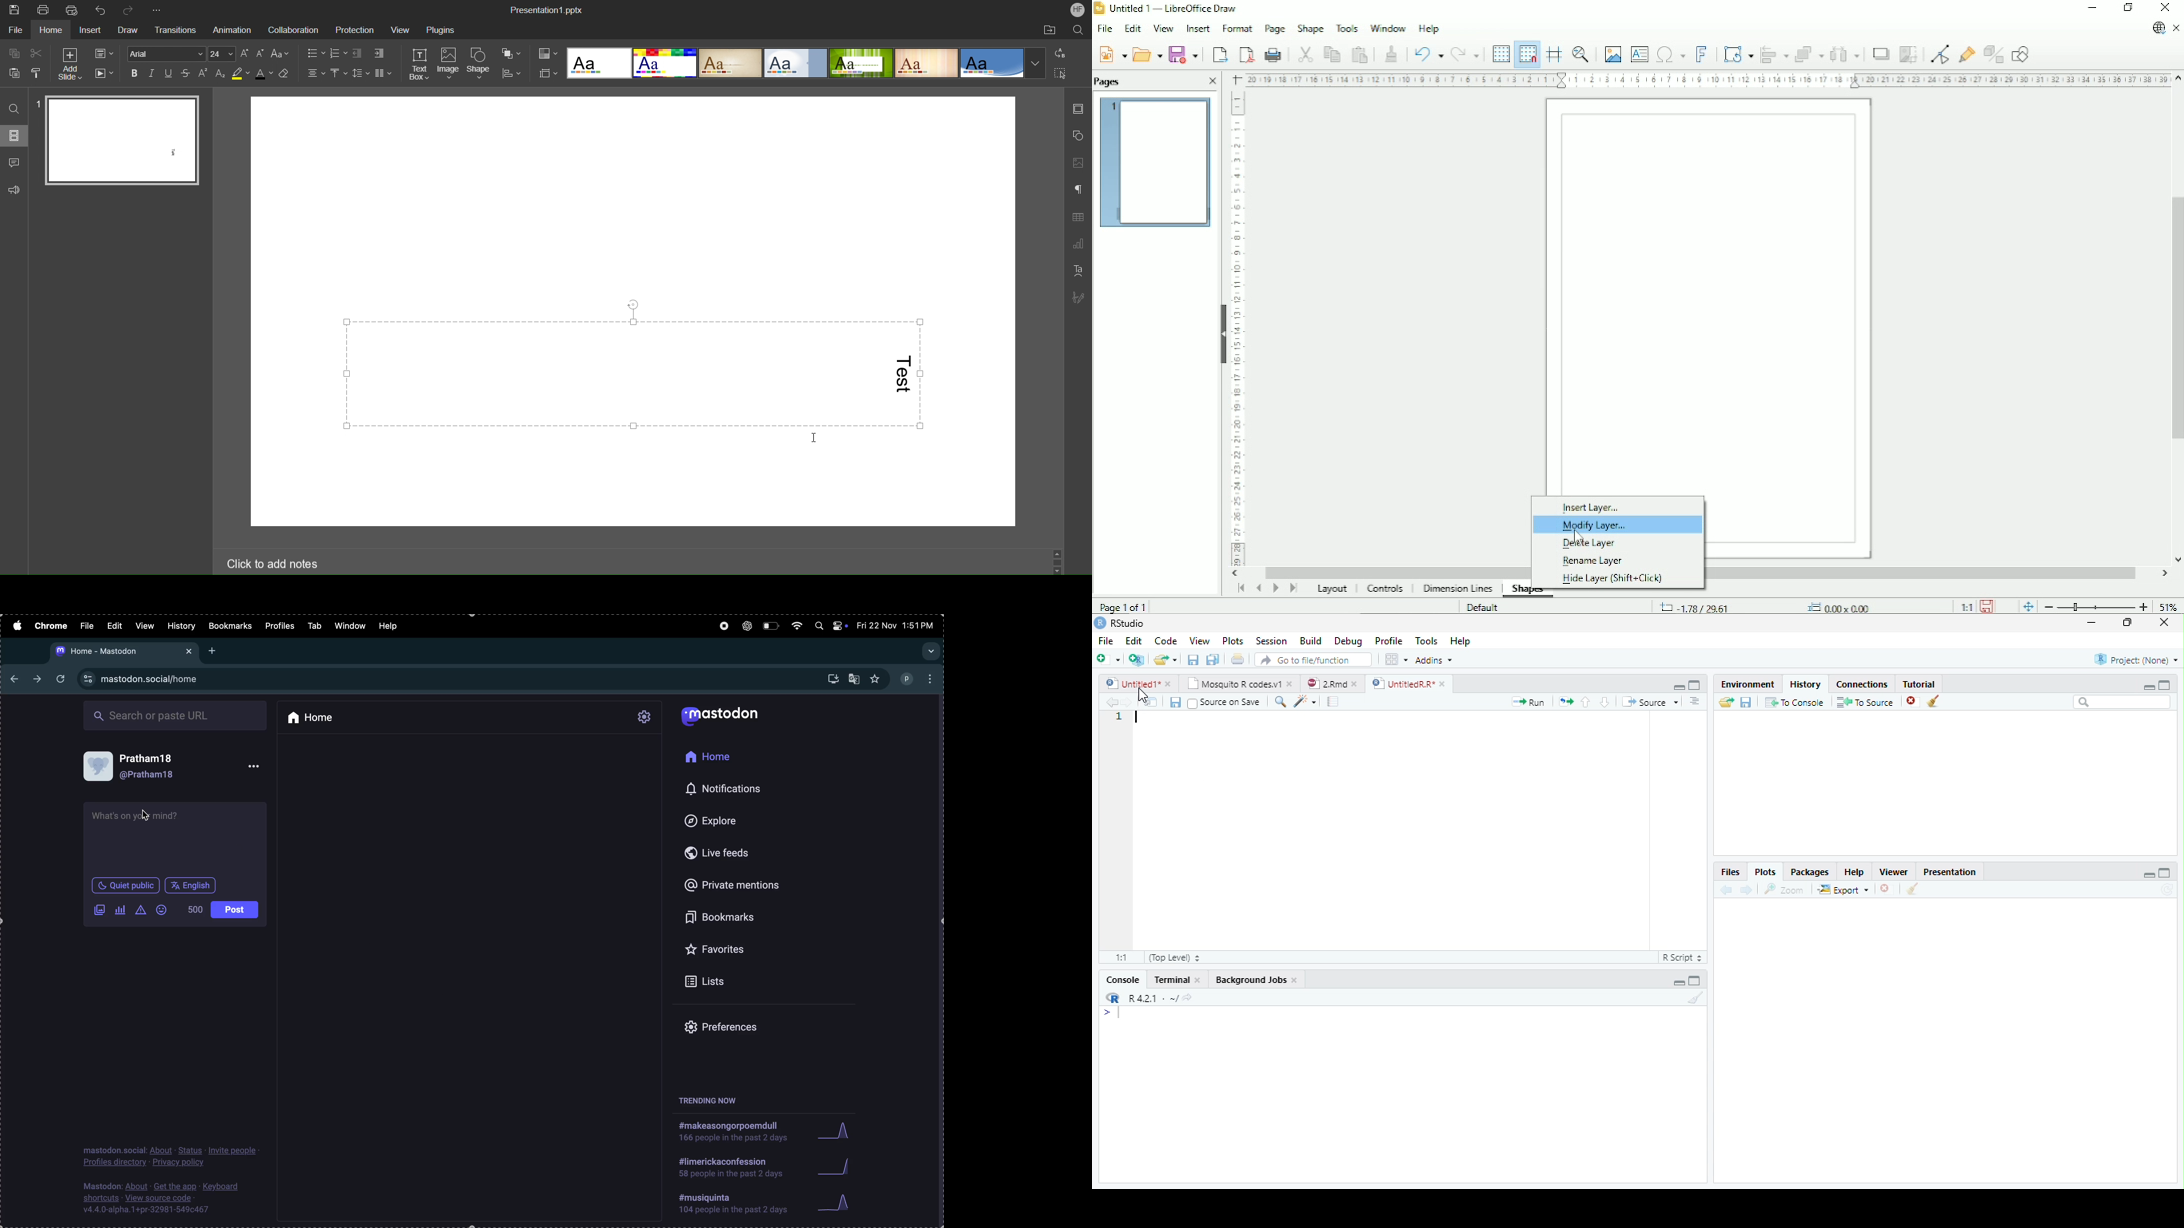 This screenshot has height=1232, width=2184. I want to click on Shape, so click(1310, 30).